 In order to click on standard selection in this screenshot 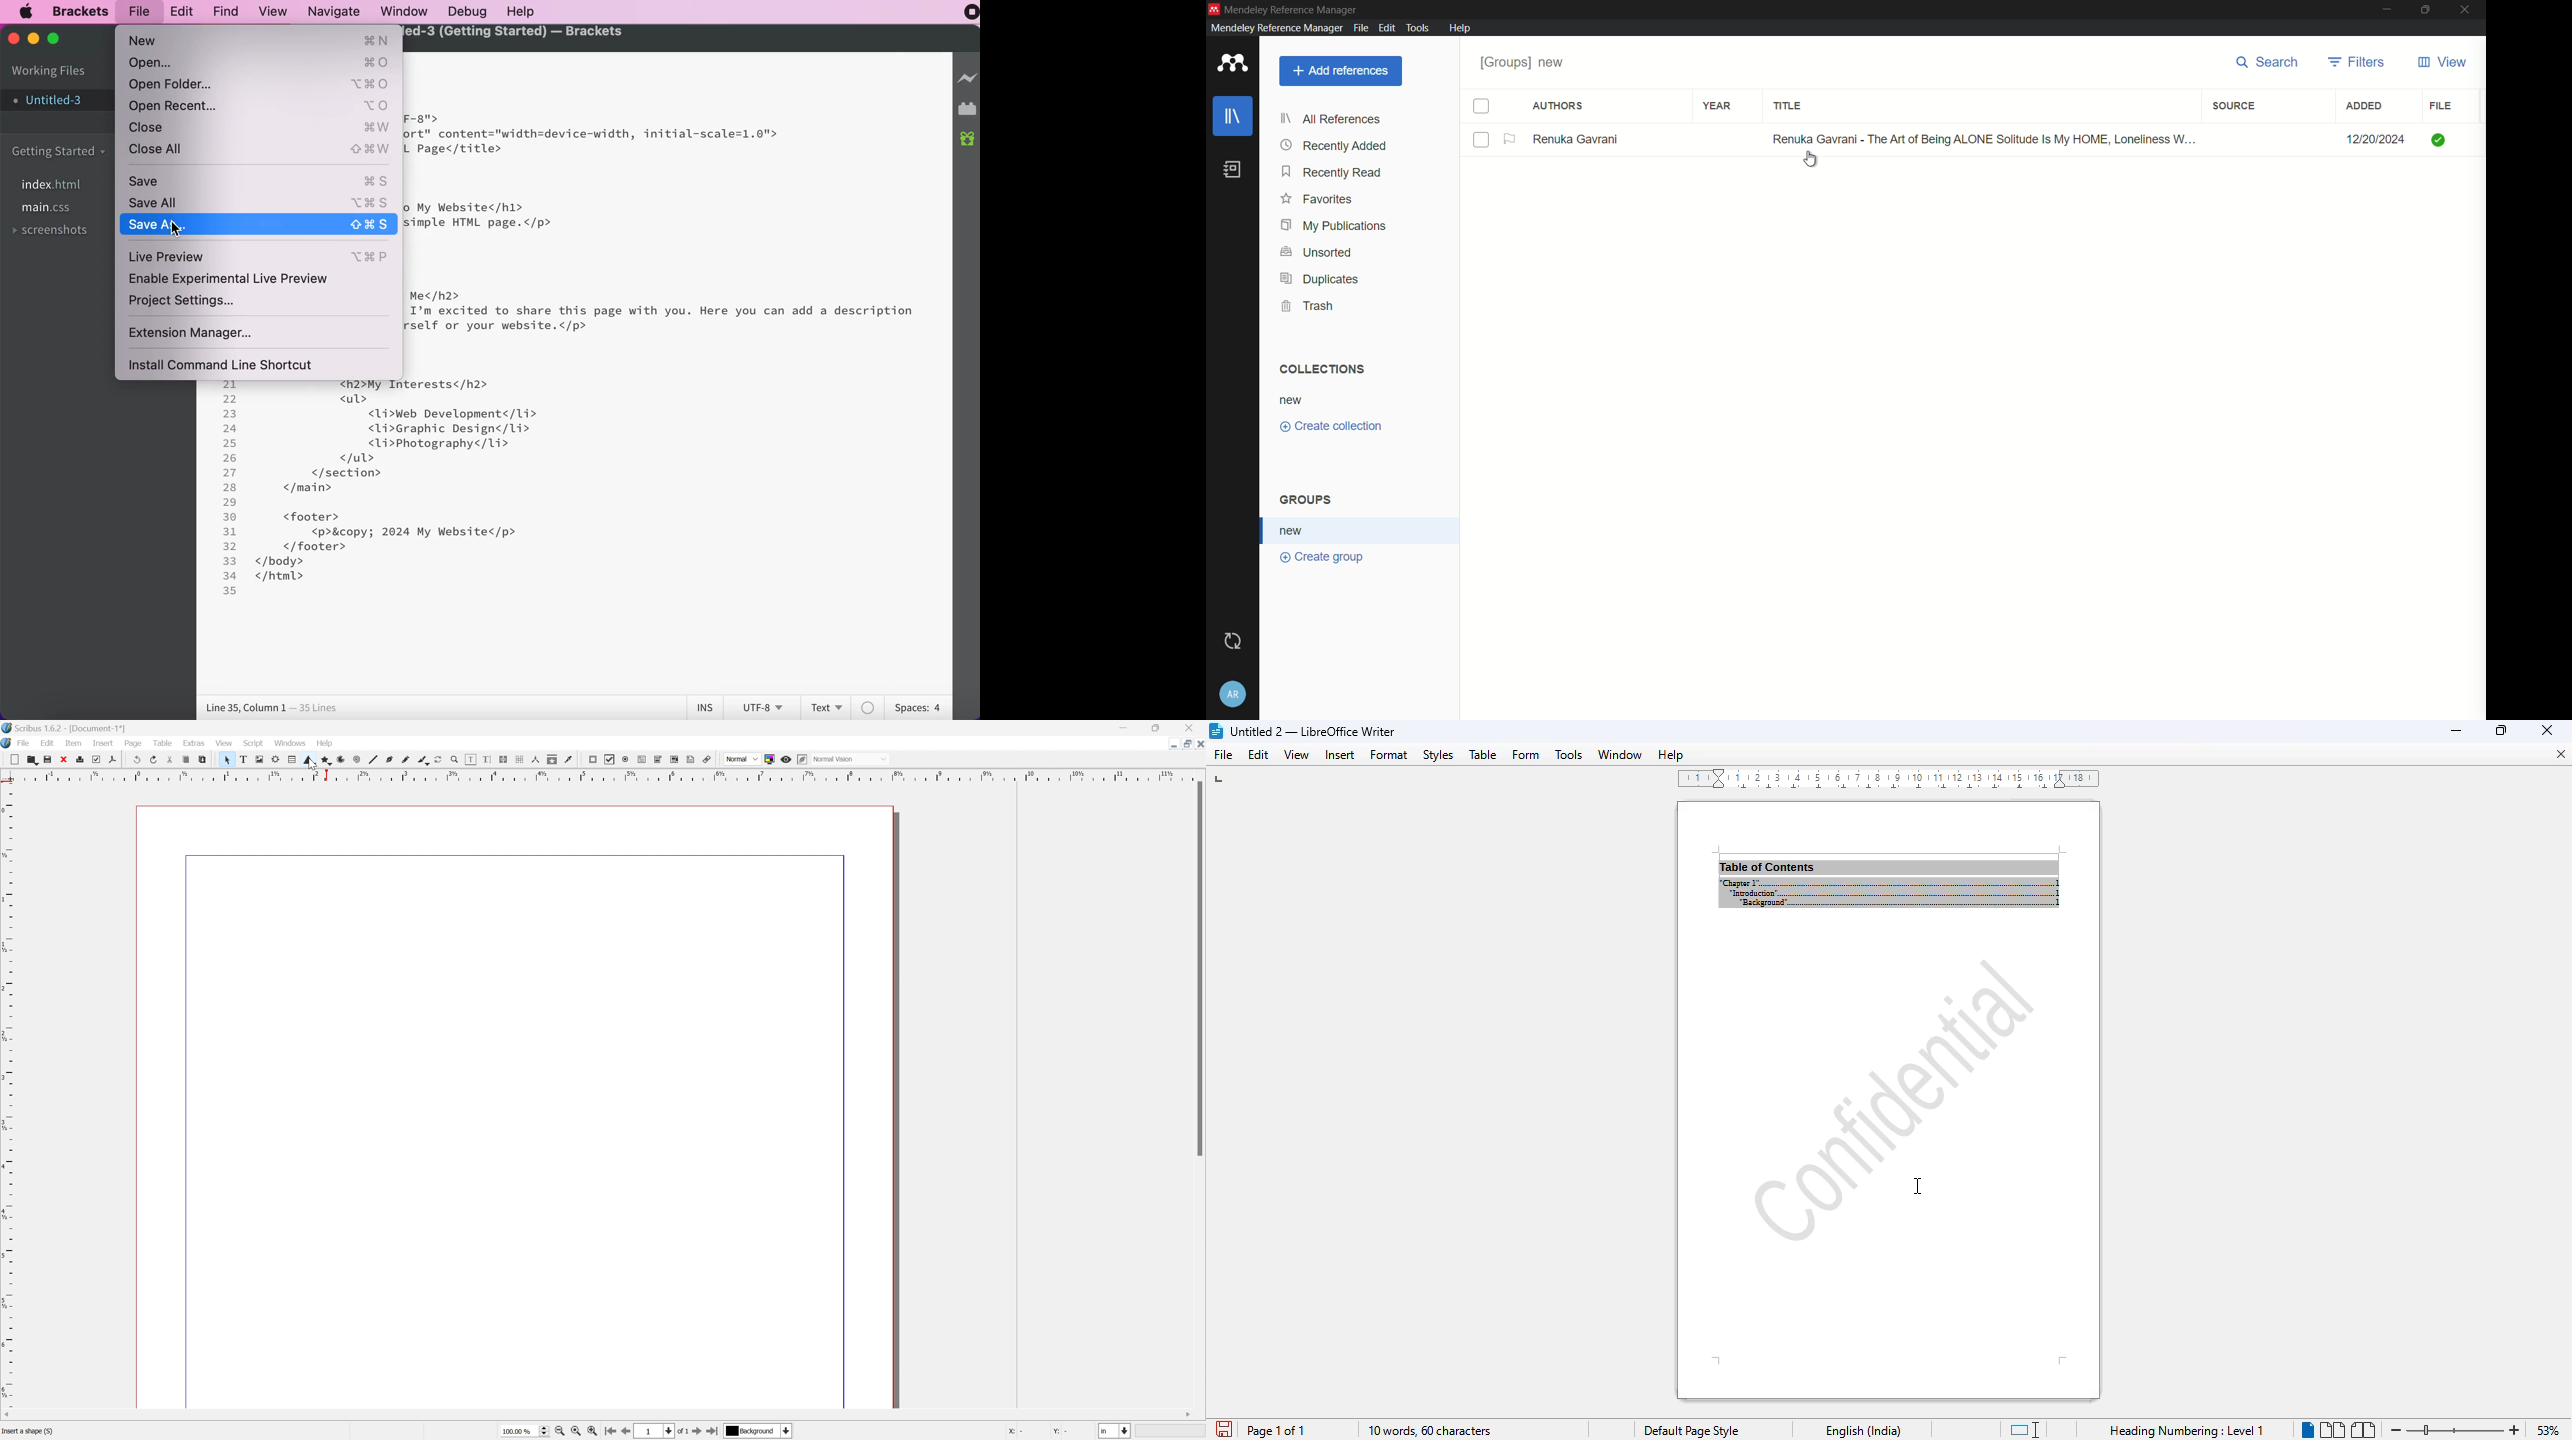, I will do `click(2022, 1429)`.